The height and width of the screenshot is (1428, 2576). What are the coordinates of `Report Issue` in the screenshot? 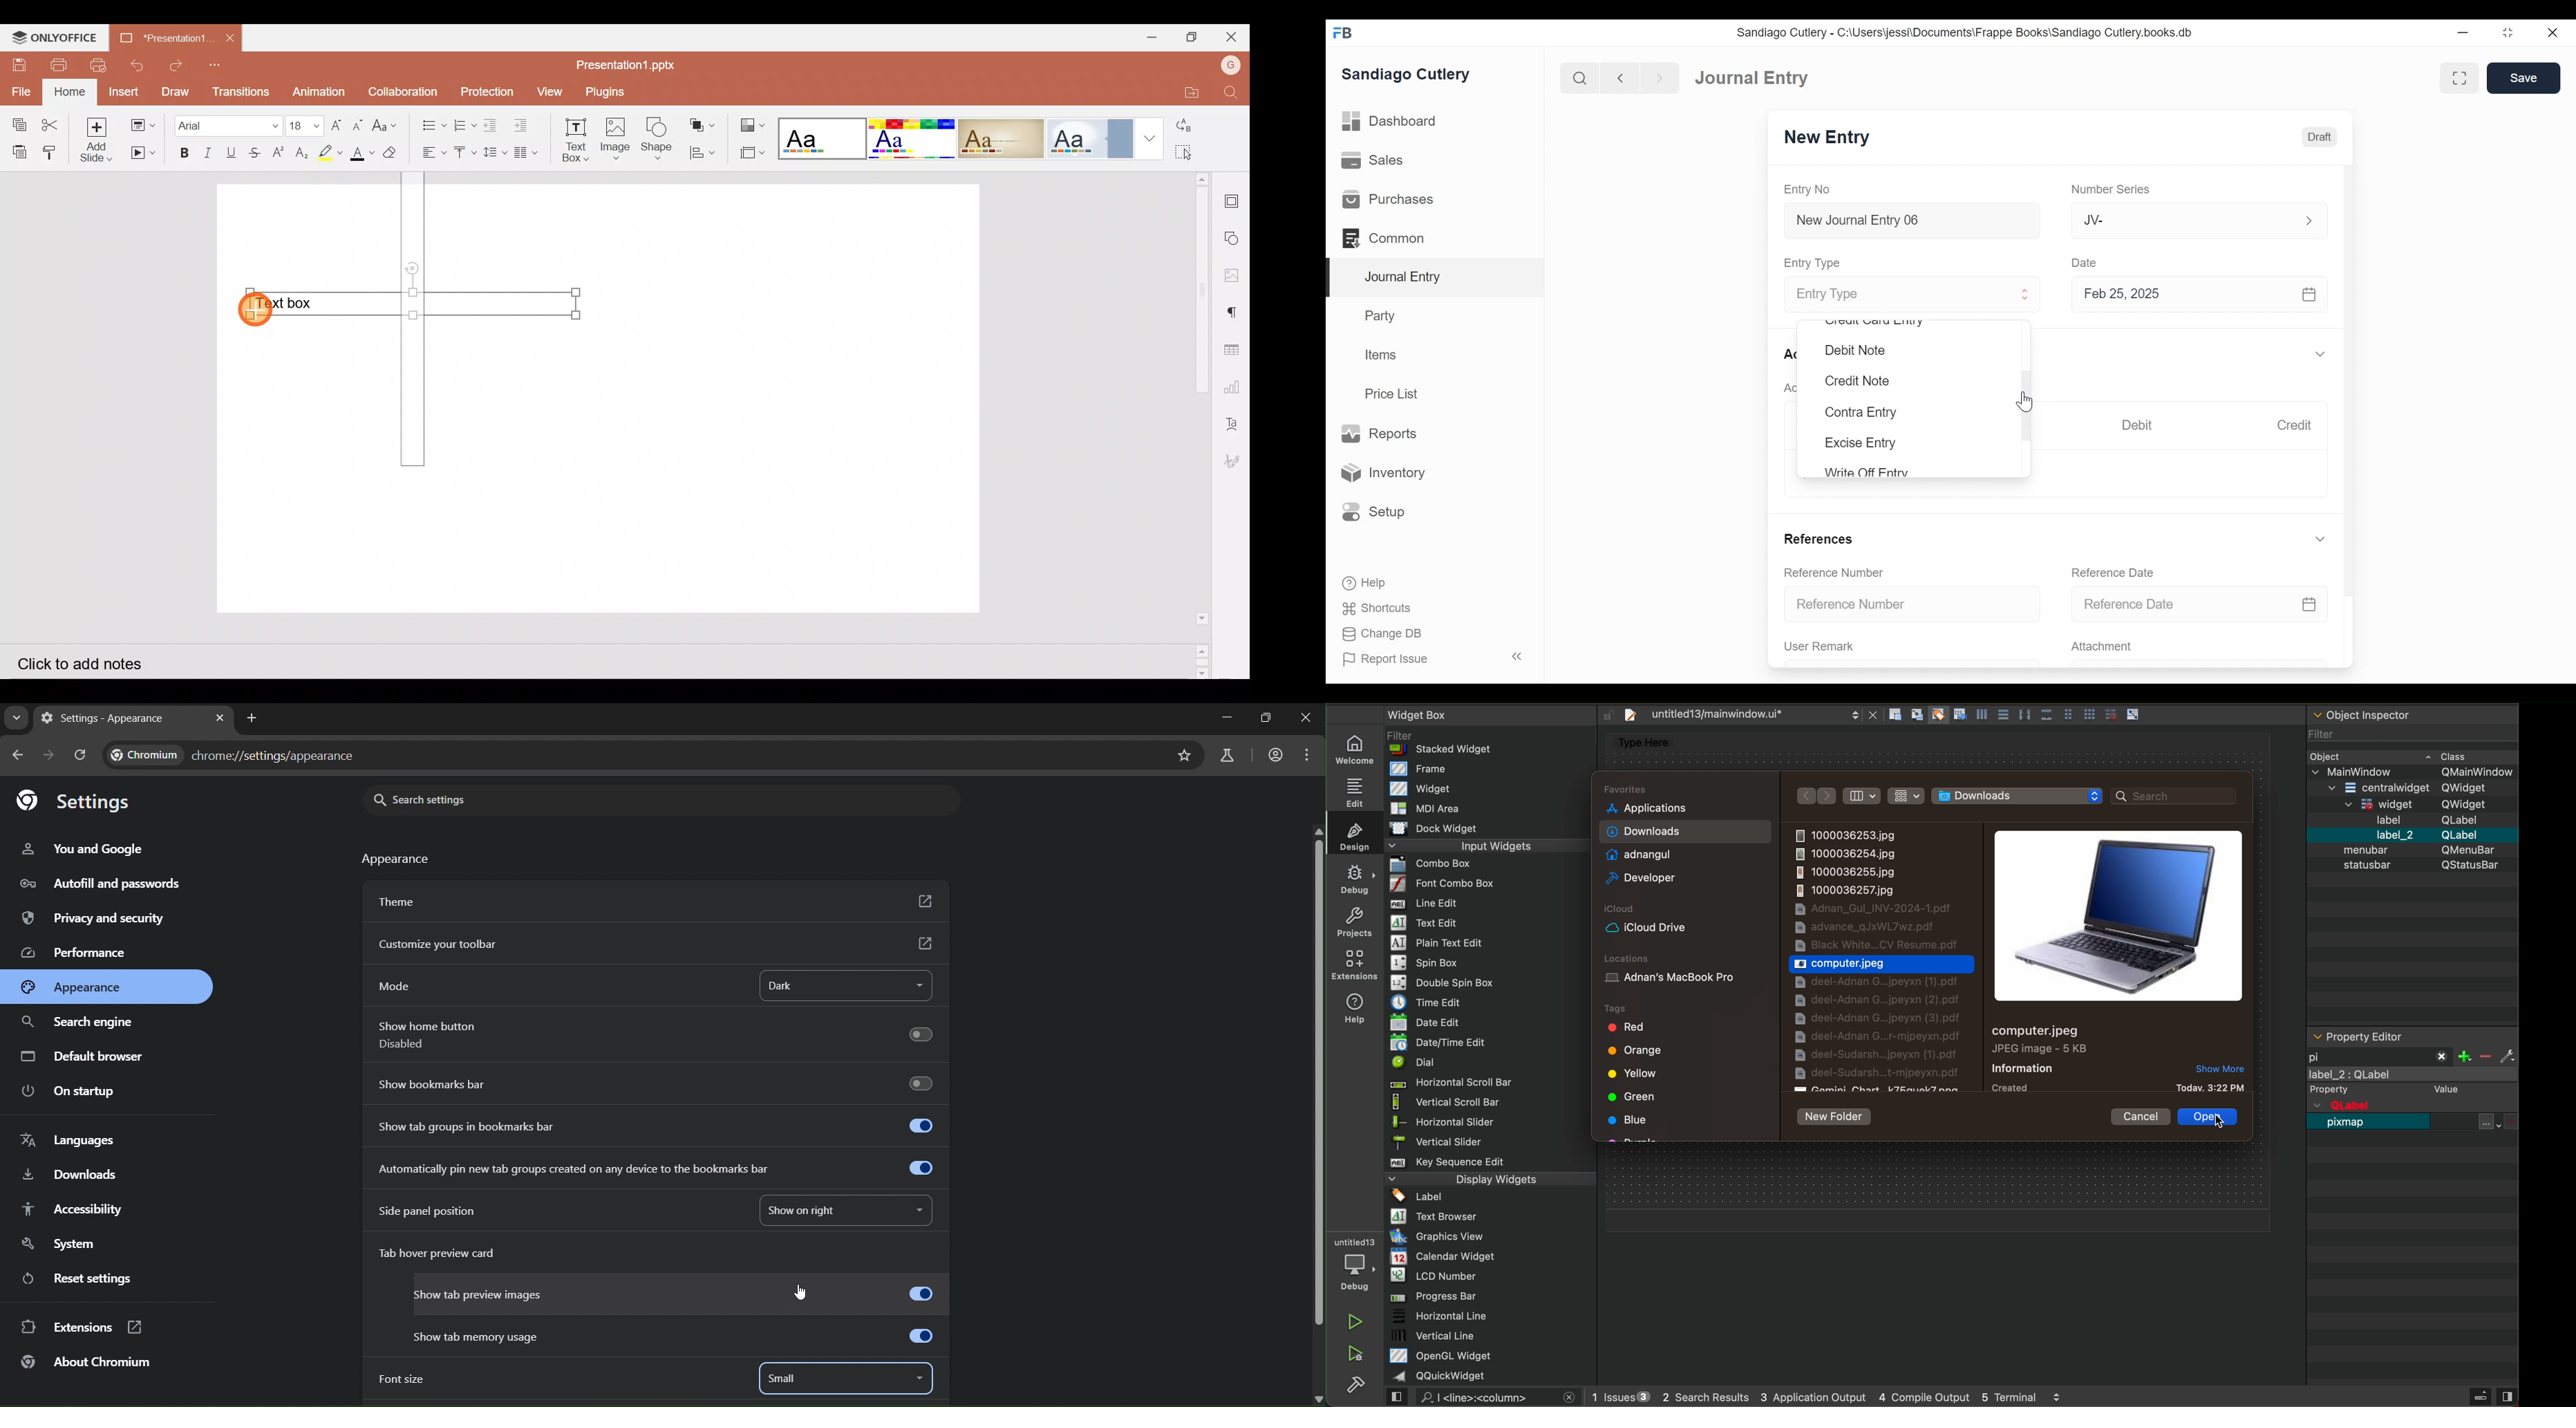 It's located at (1435, 659).